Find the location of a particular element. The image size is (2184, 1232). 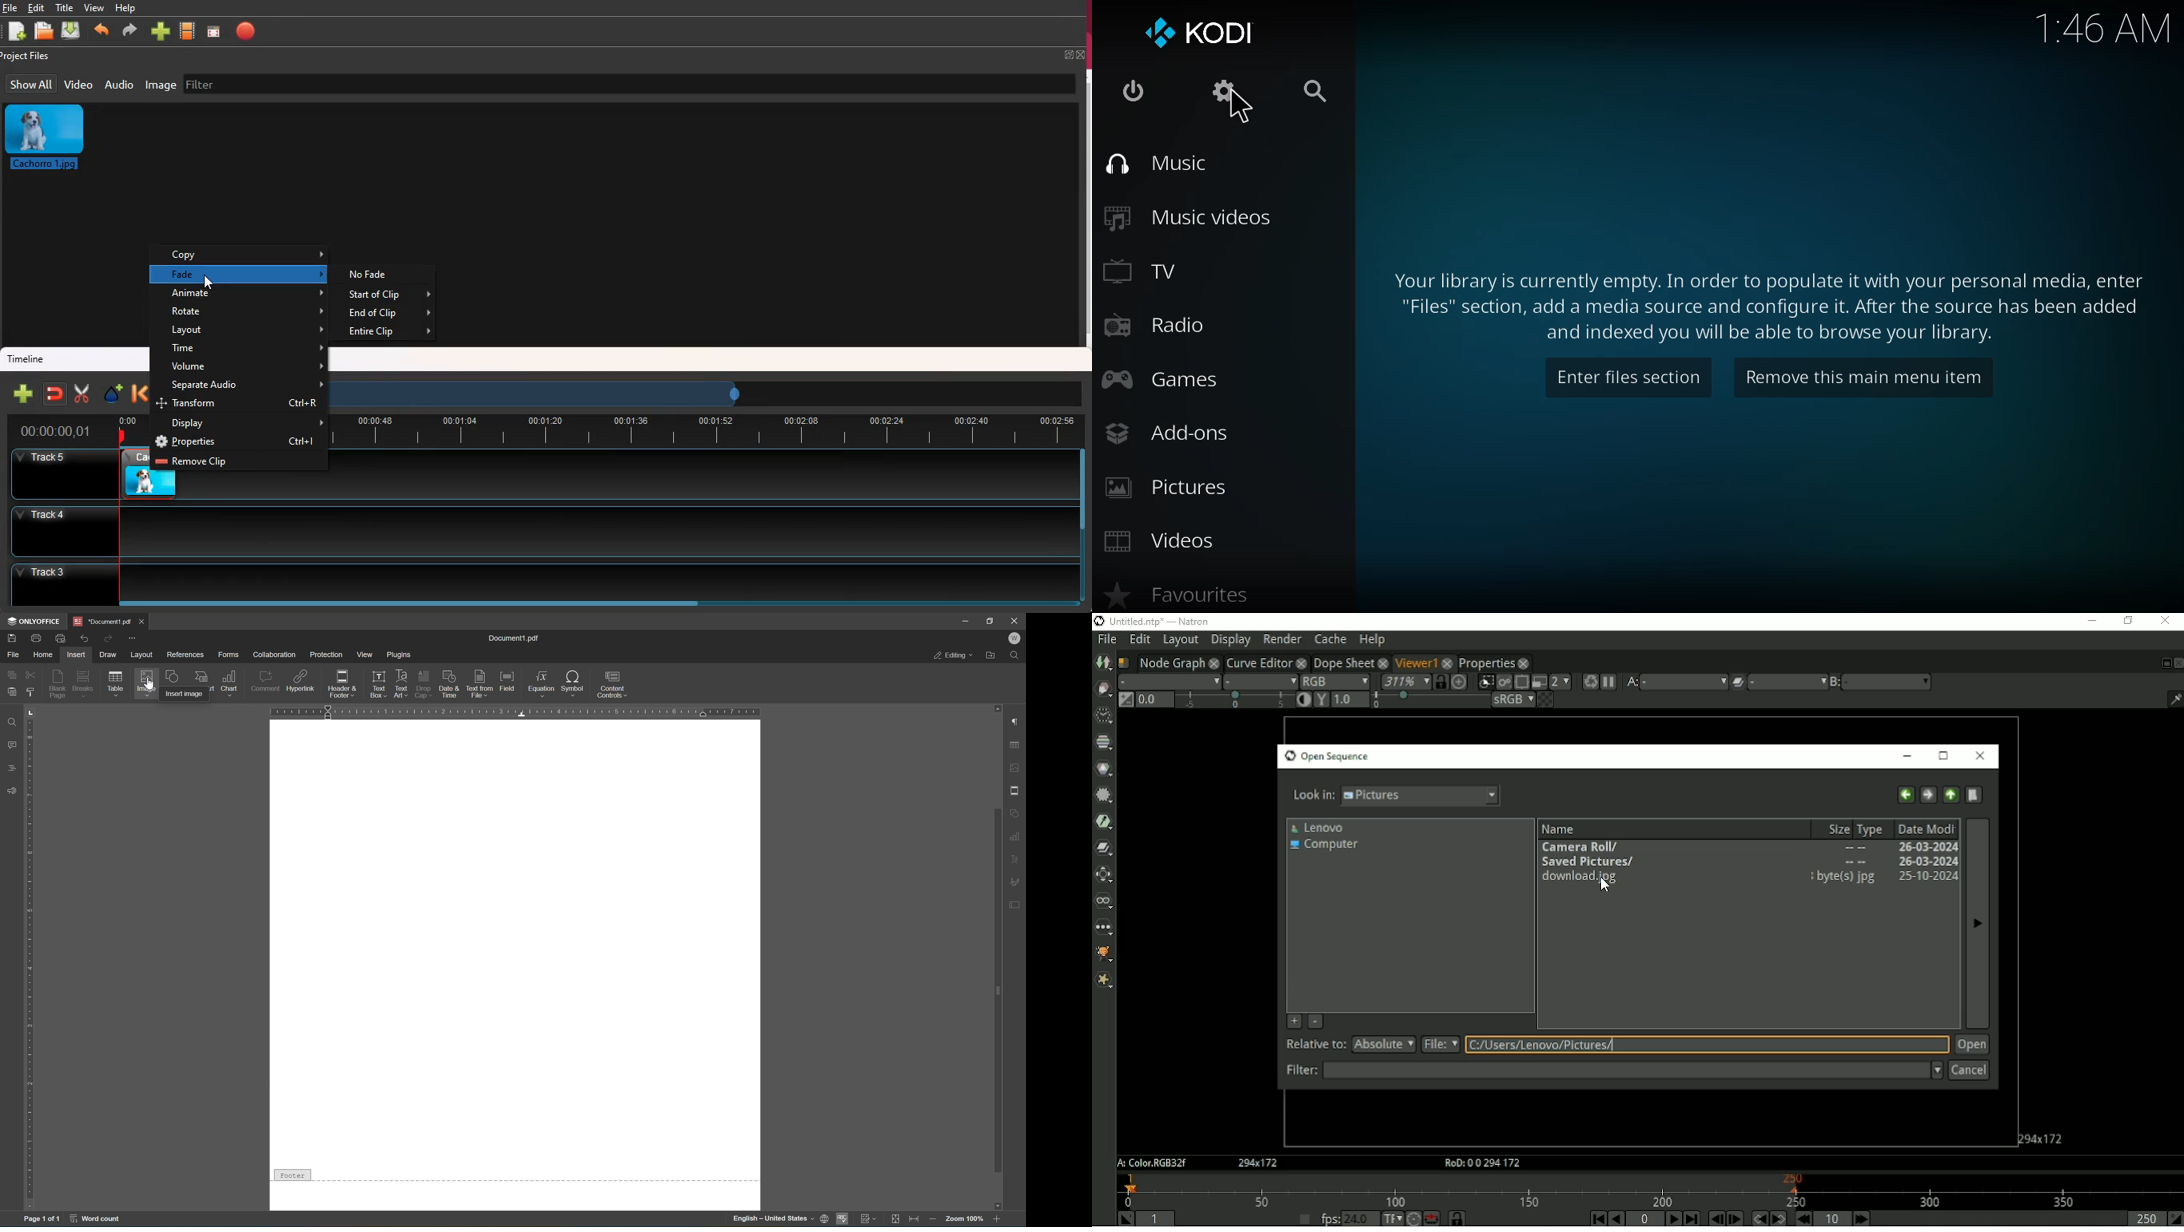

animate is located at coordinates (249, 295).